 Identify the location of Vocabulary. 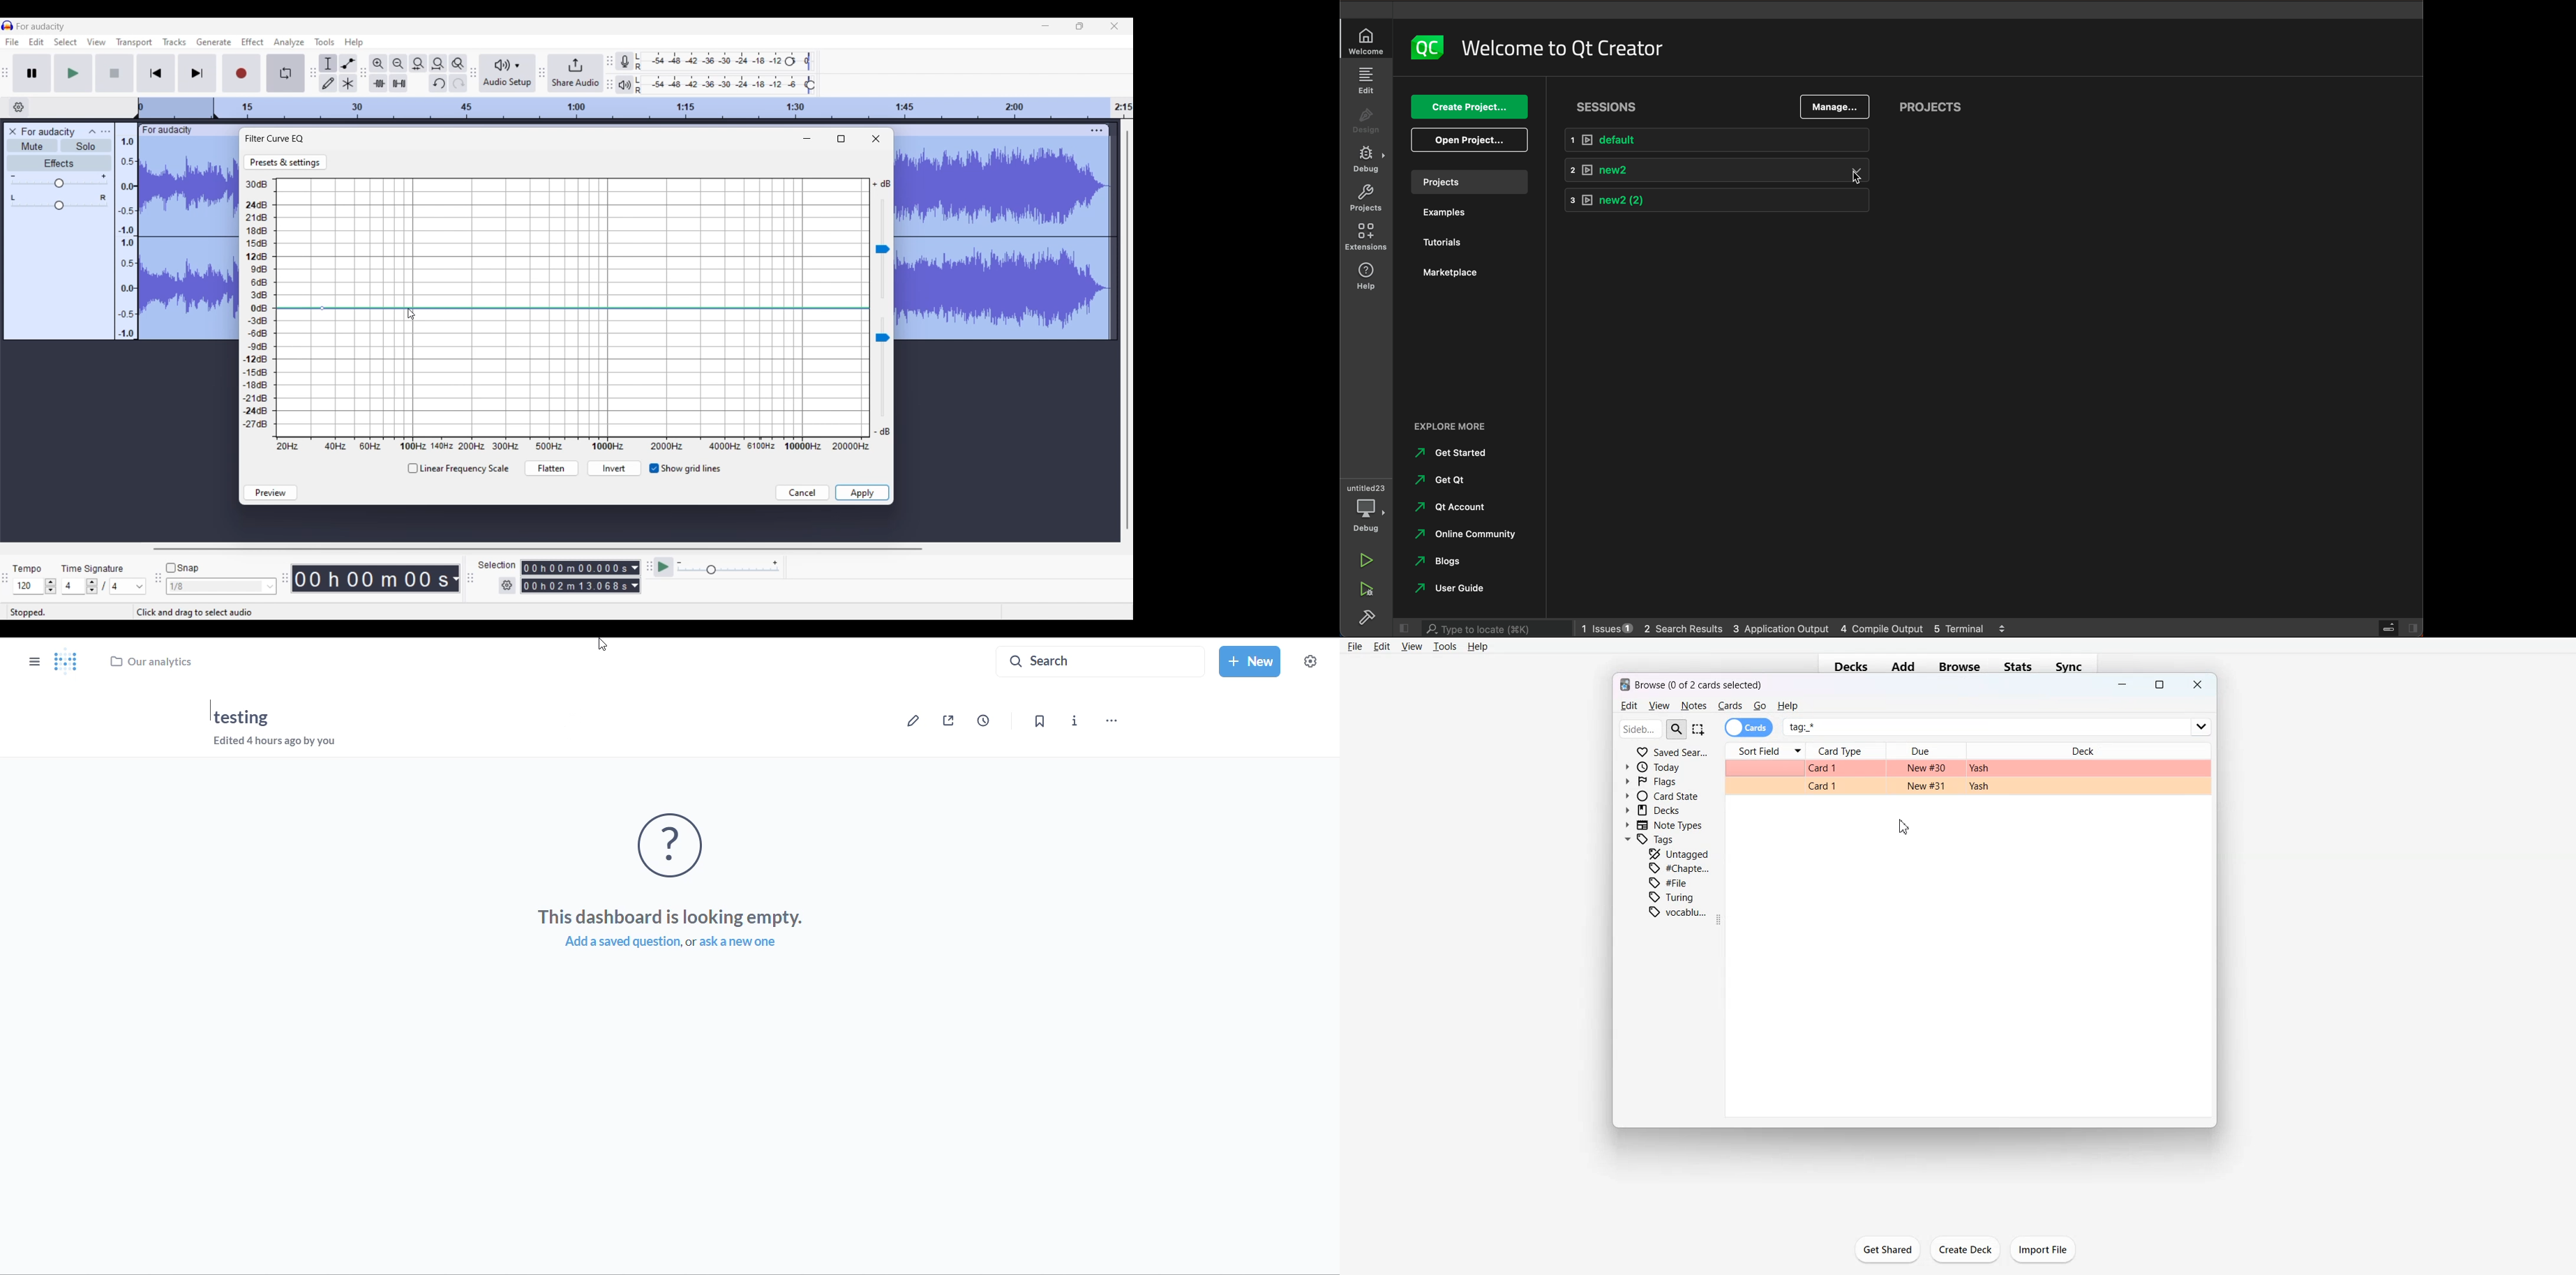
(1678, 912).